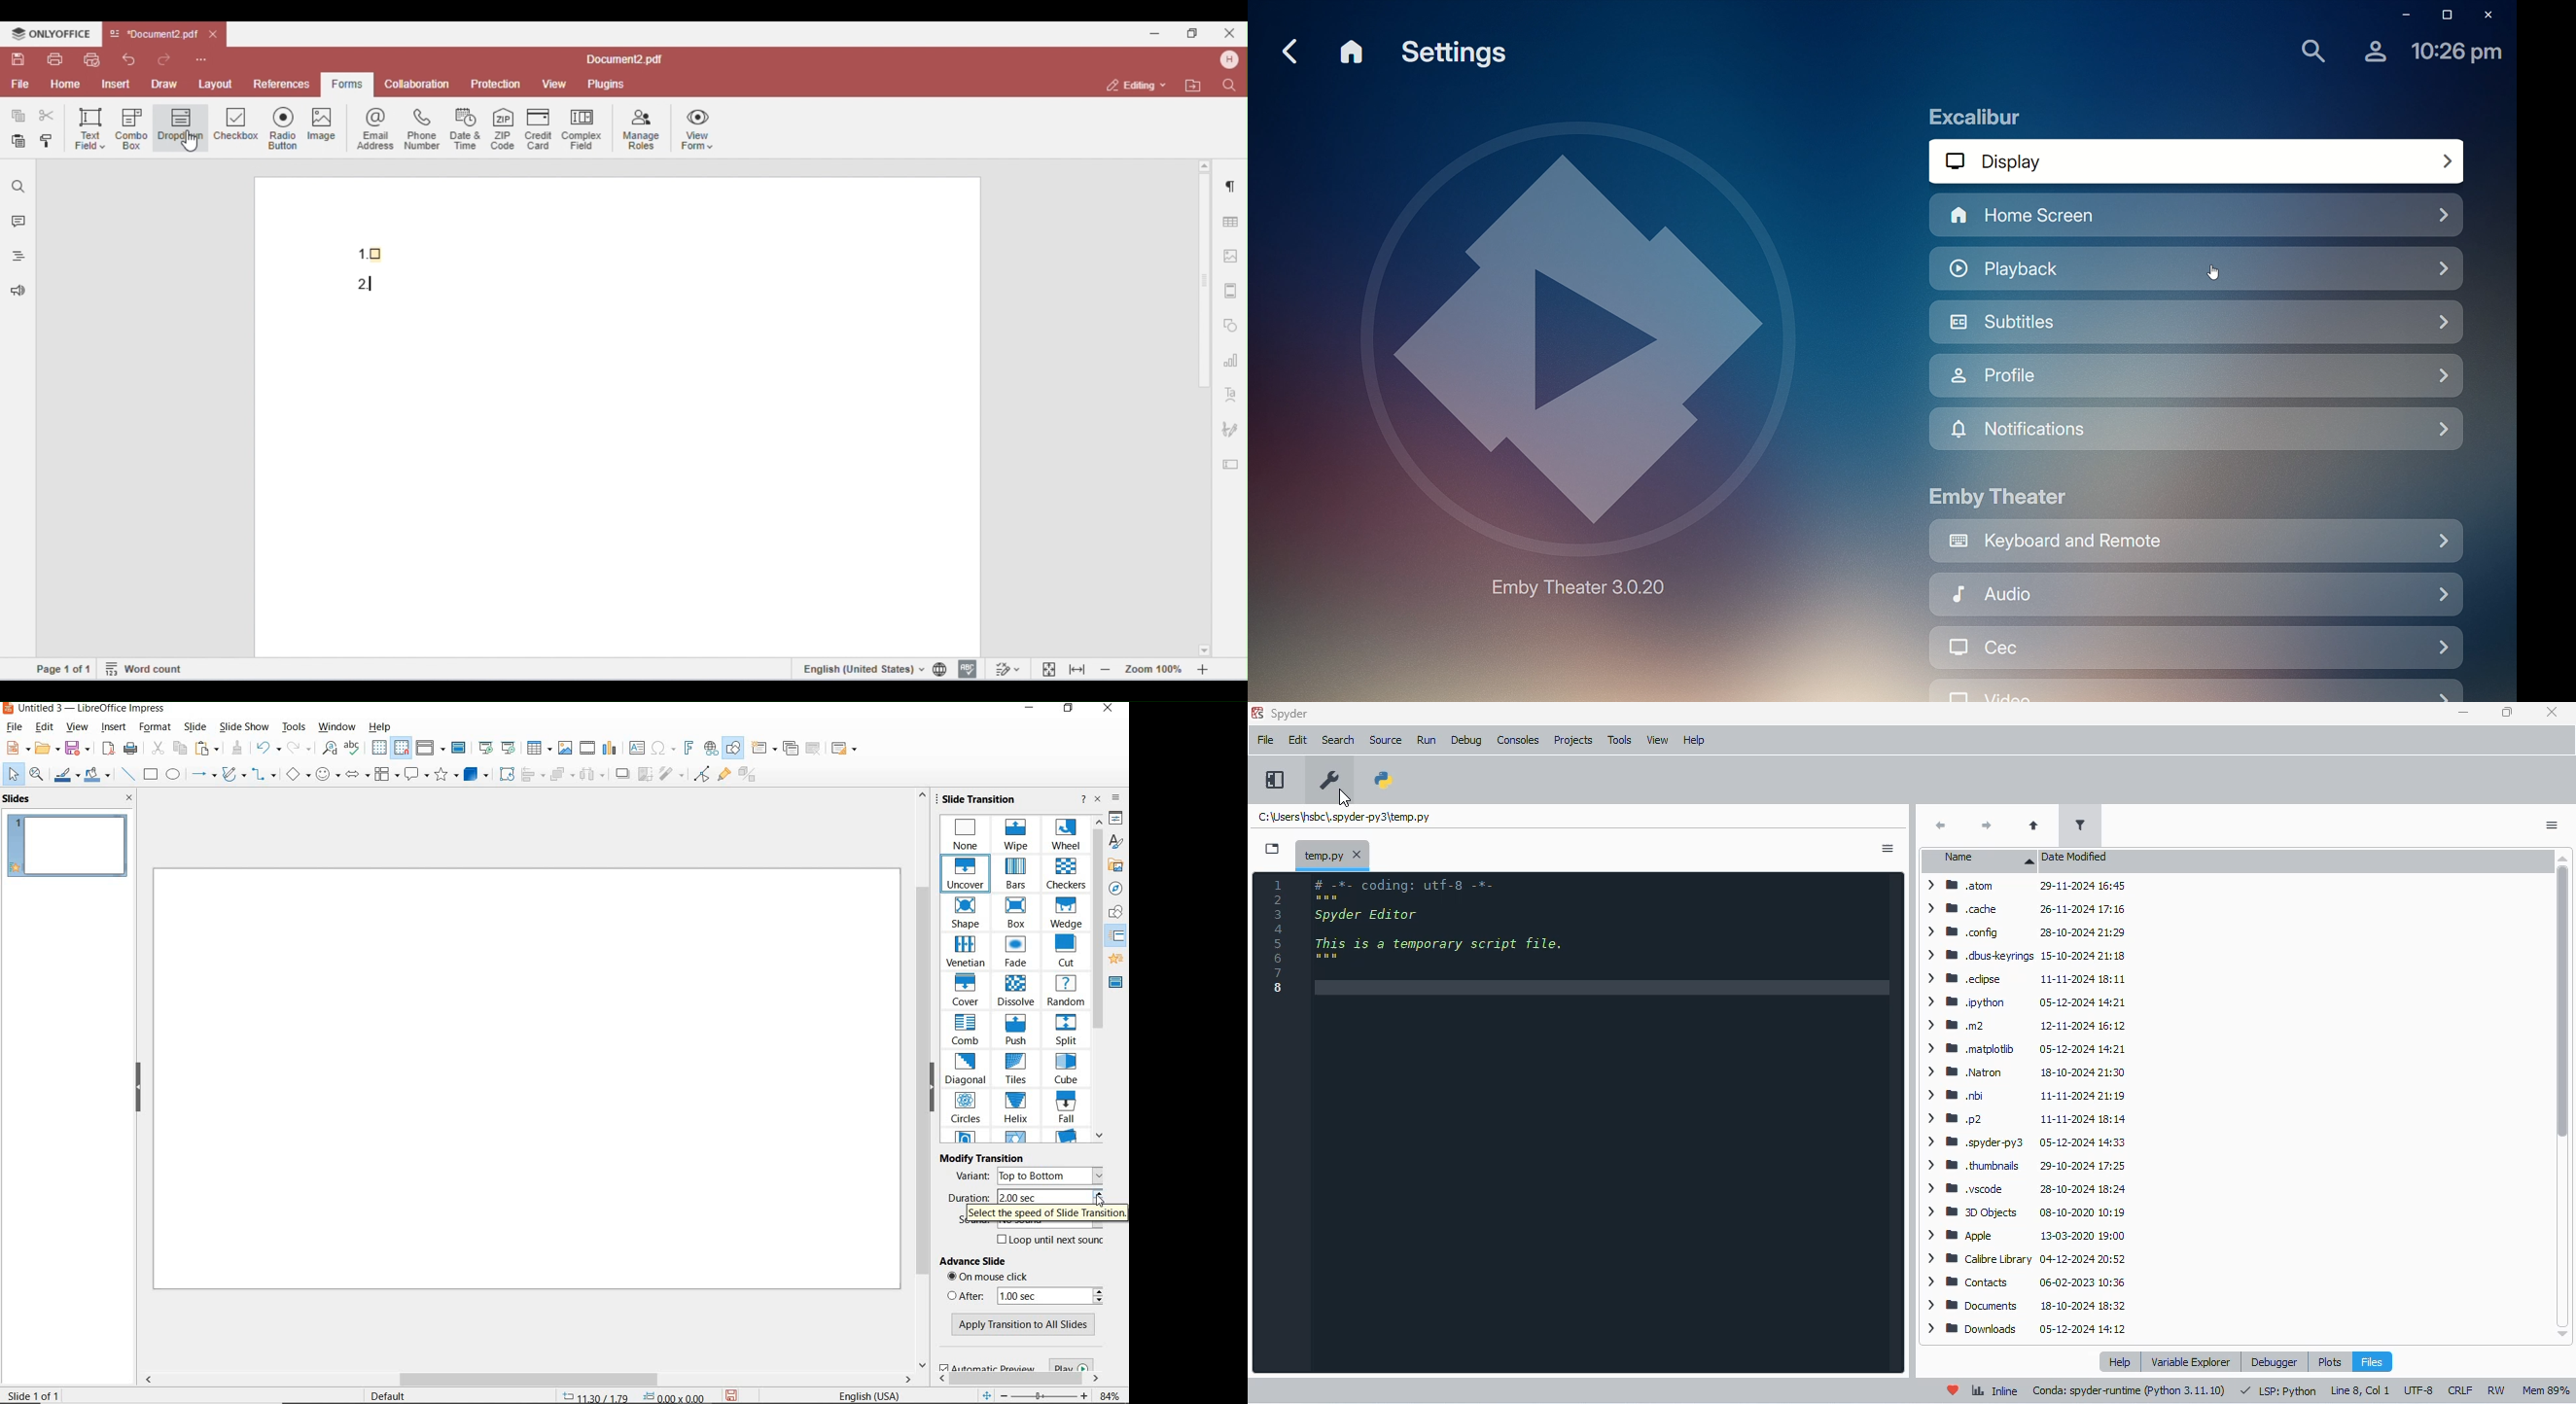 The image size is (2576, 1428). I want to click on FILTER, so click(672, 775).